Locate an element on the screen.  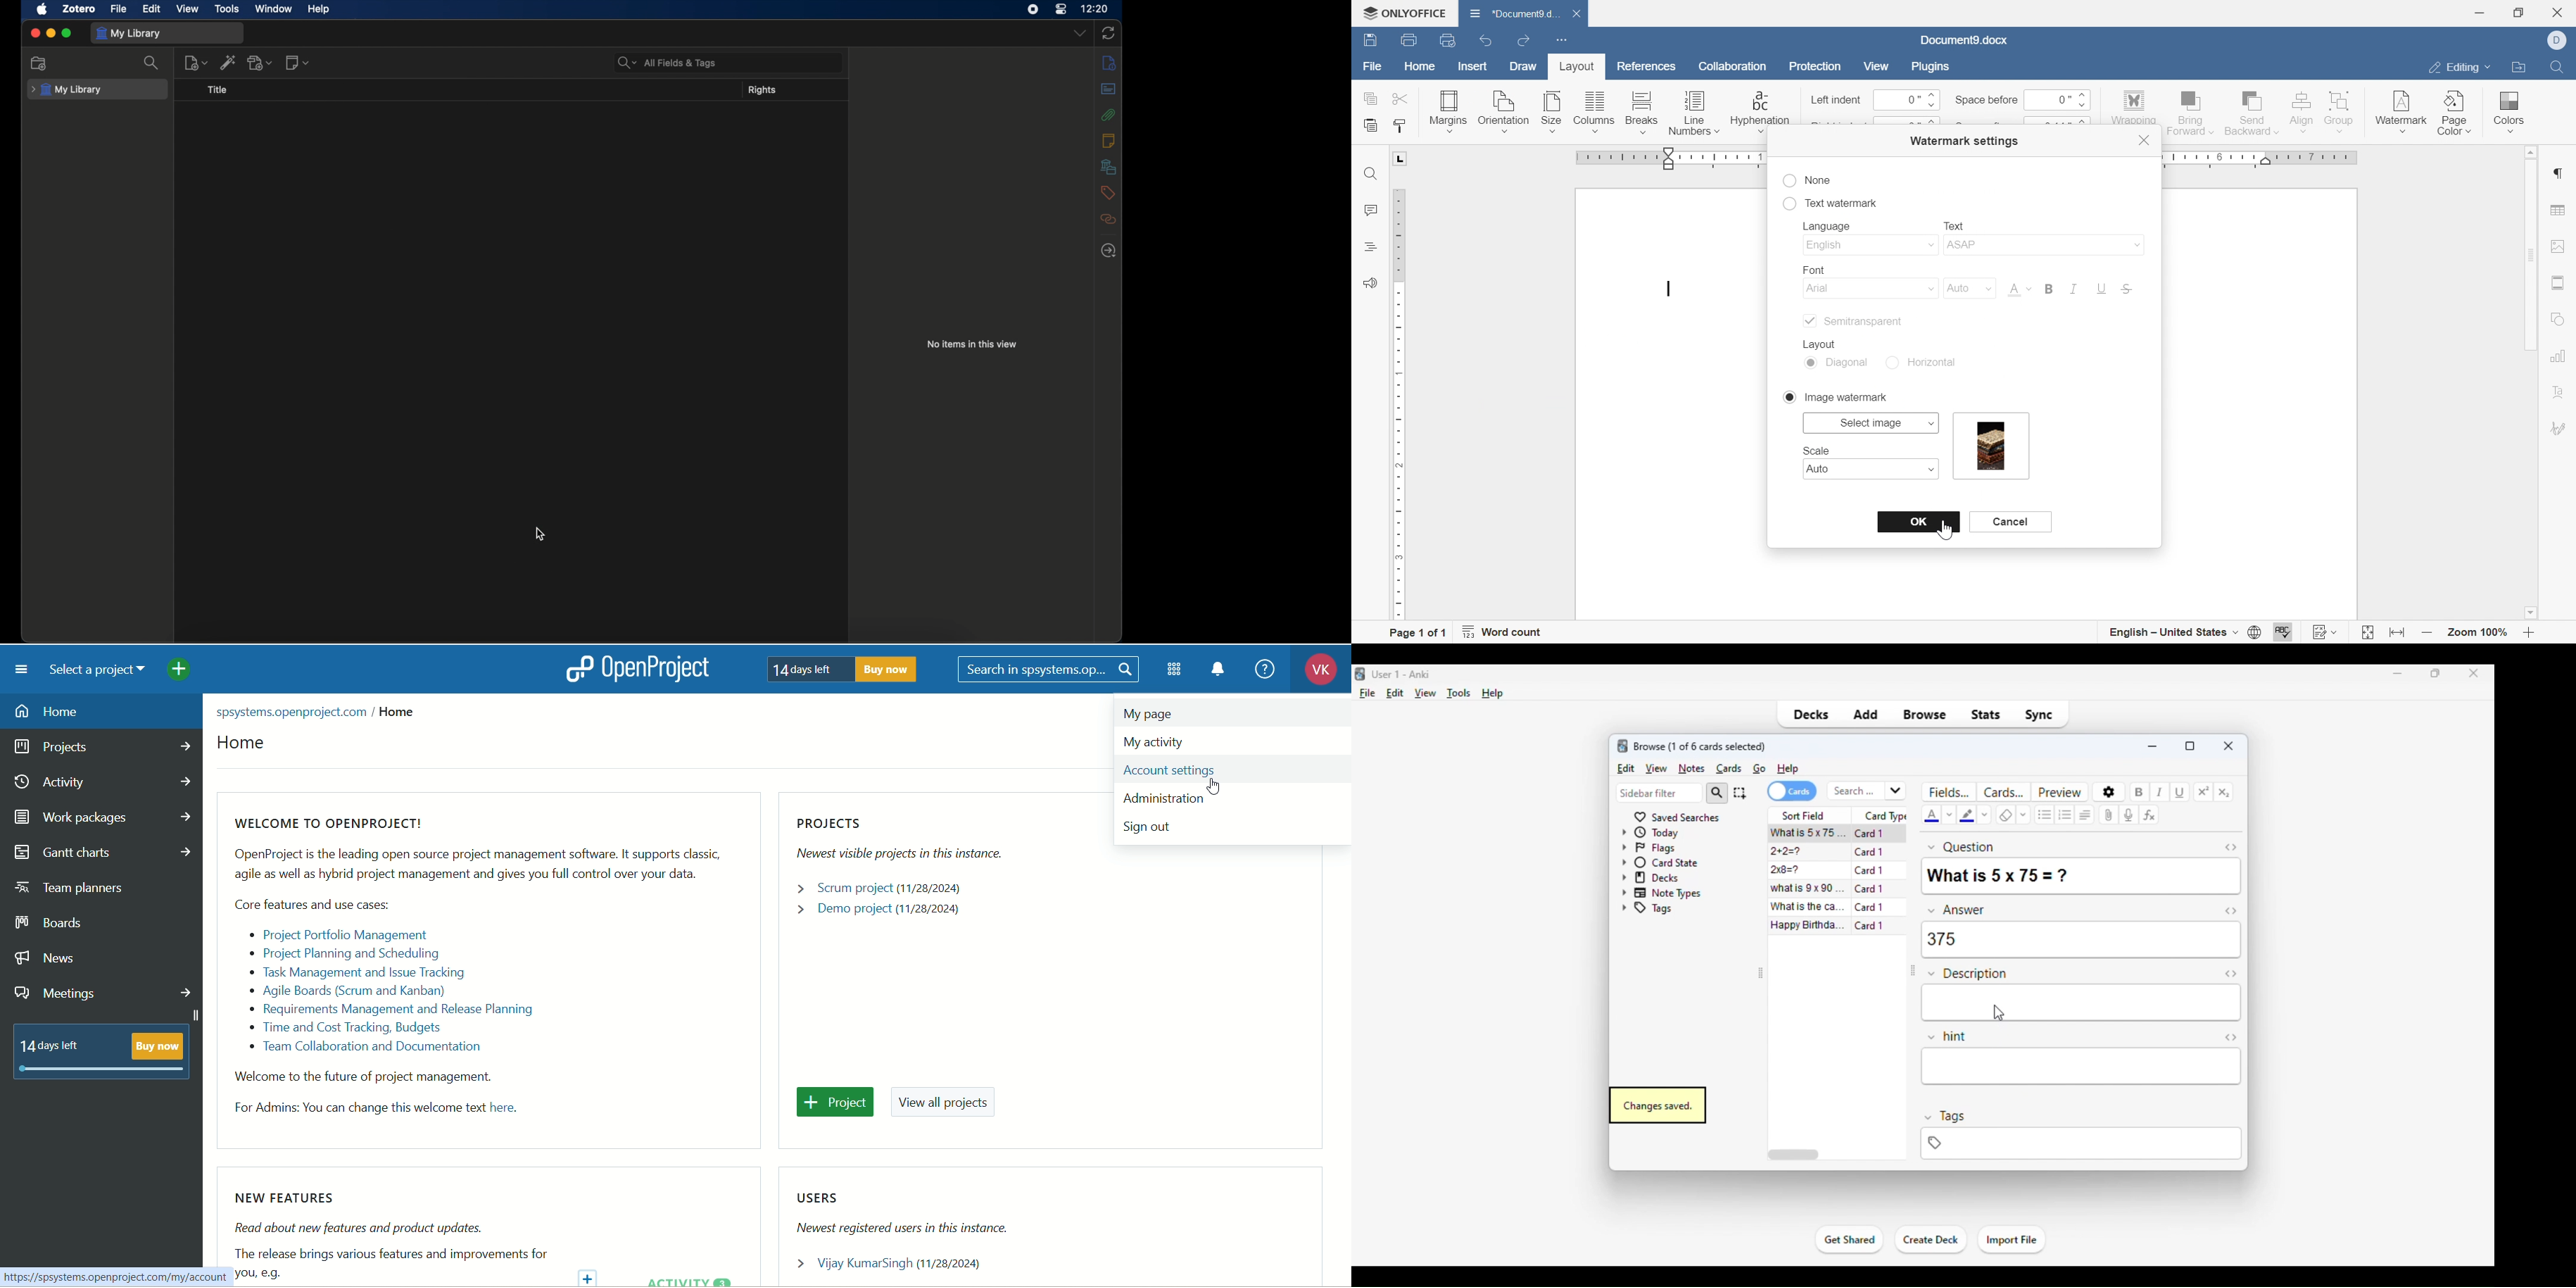
edit is located at coordinates (152, 9).